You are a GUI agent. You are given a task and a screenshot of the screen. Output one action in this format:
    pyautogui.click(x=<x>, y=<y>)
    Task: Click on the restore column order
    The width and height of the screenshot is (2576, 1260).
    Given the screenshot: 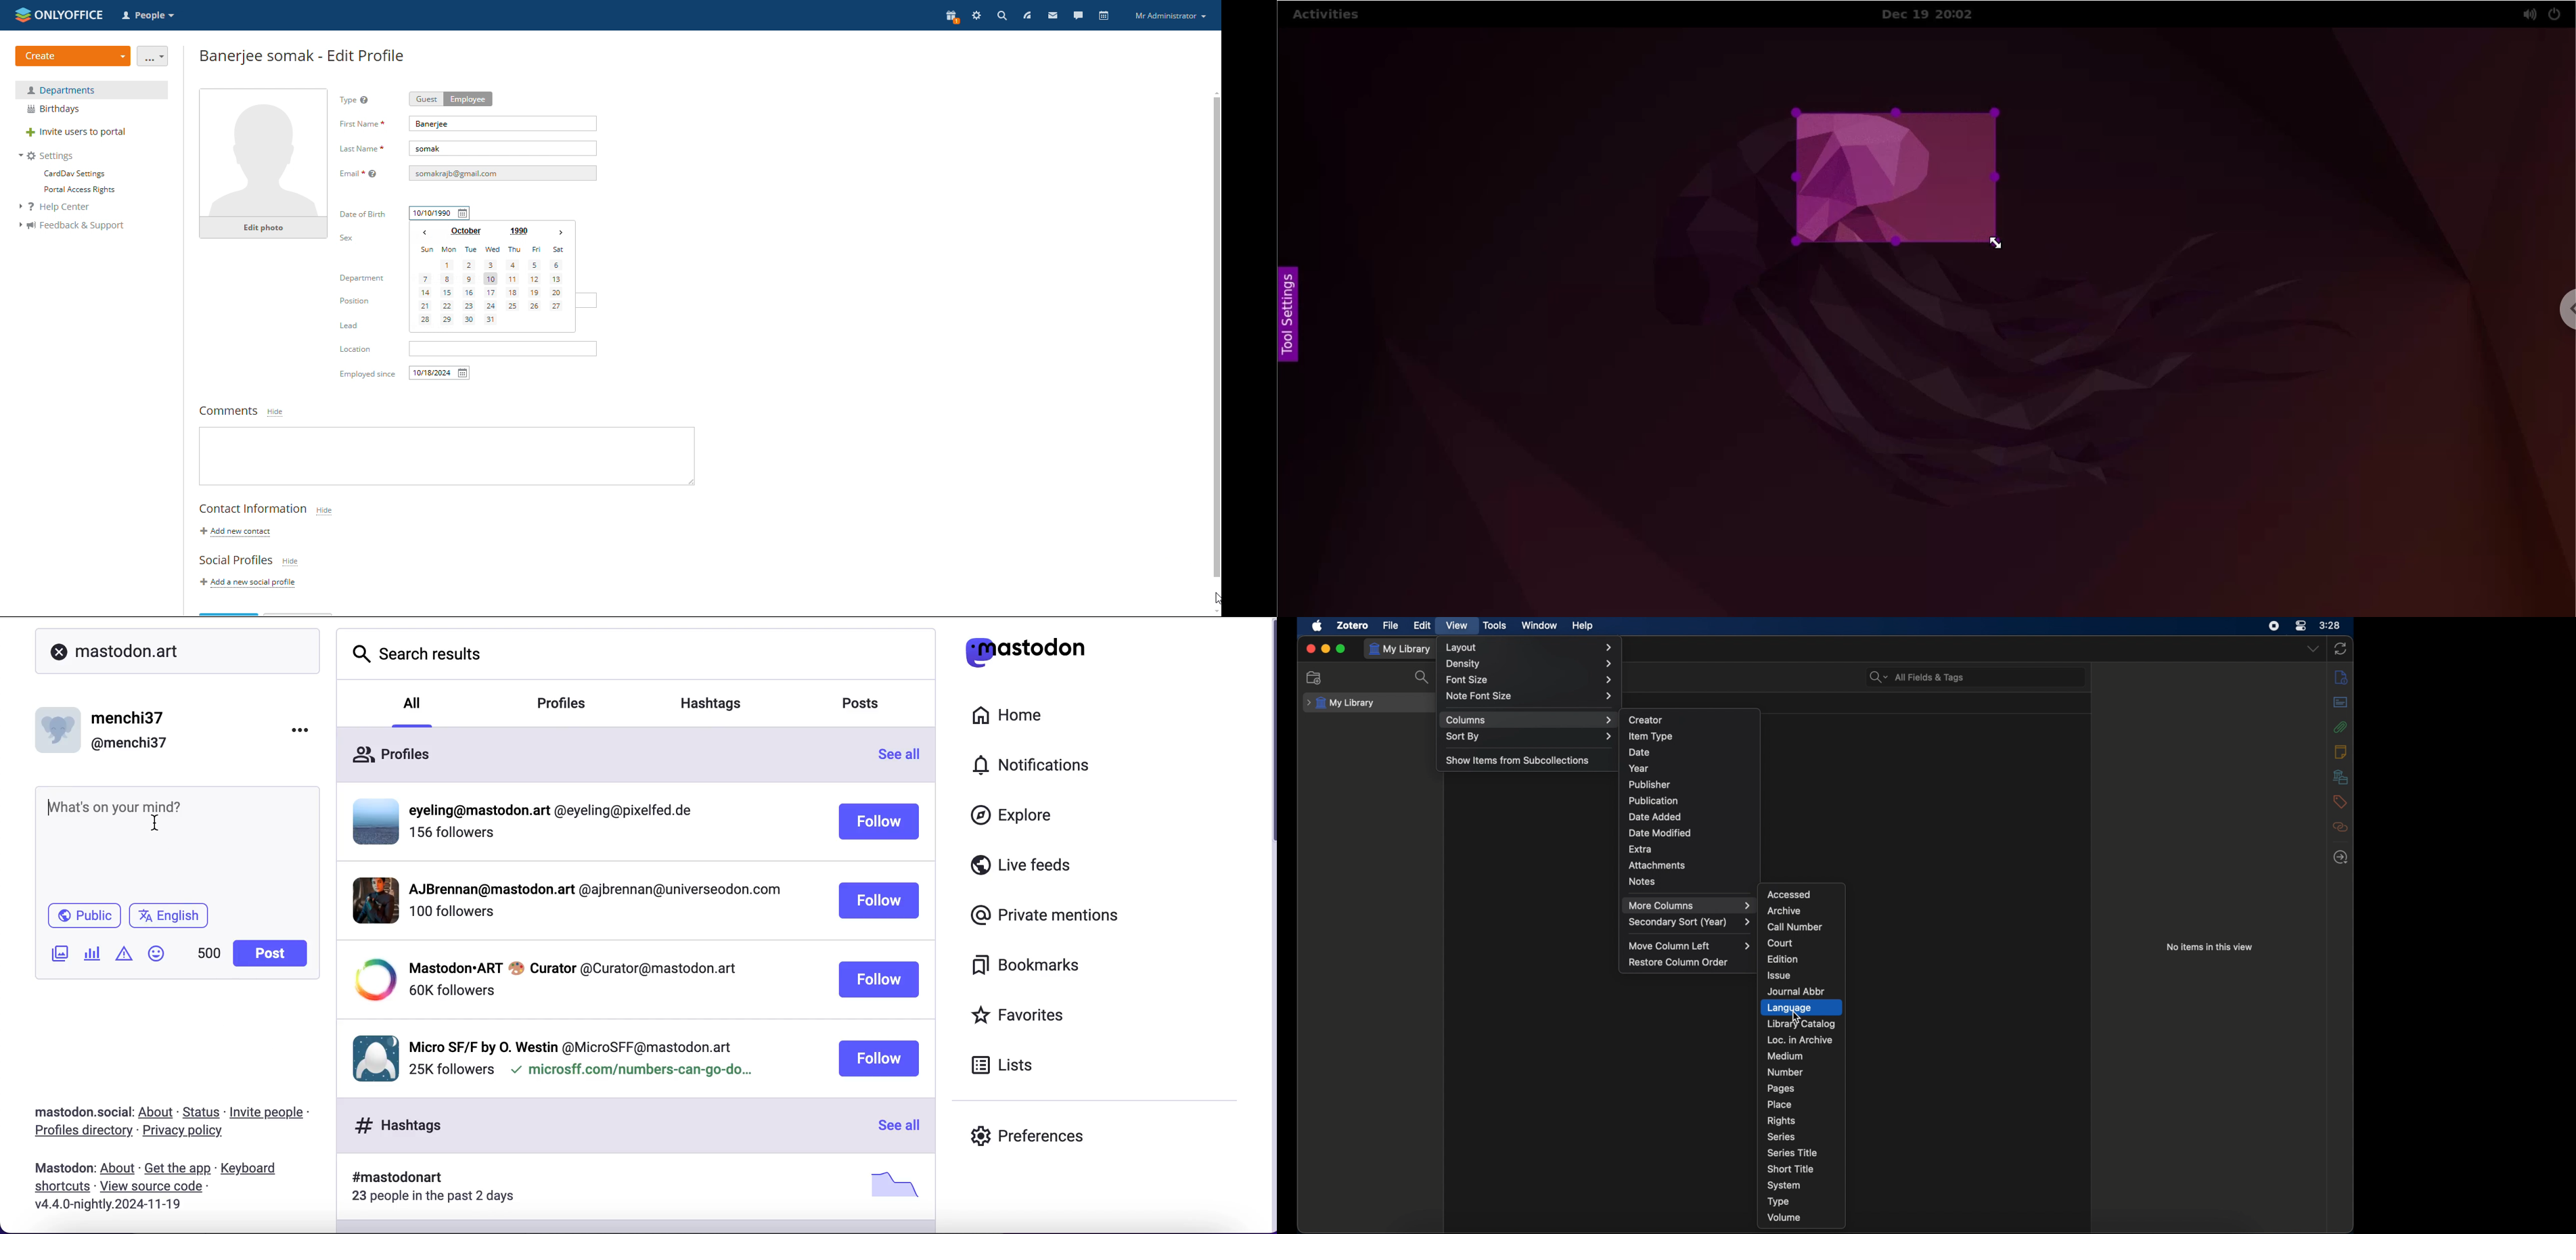 What is the action you would take?
    pyautogui.click(x=1679, y=963)
    